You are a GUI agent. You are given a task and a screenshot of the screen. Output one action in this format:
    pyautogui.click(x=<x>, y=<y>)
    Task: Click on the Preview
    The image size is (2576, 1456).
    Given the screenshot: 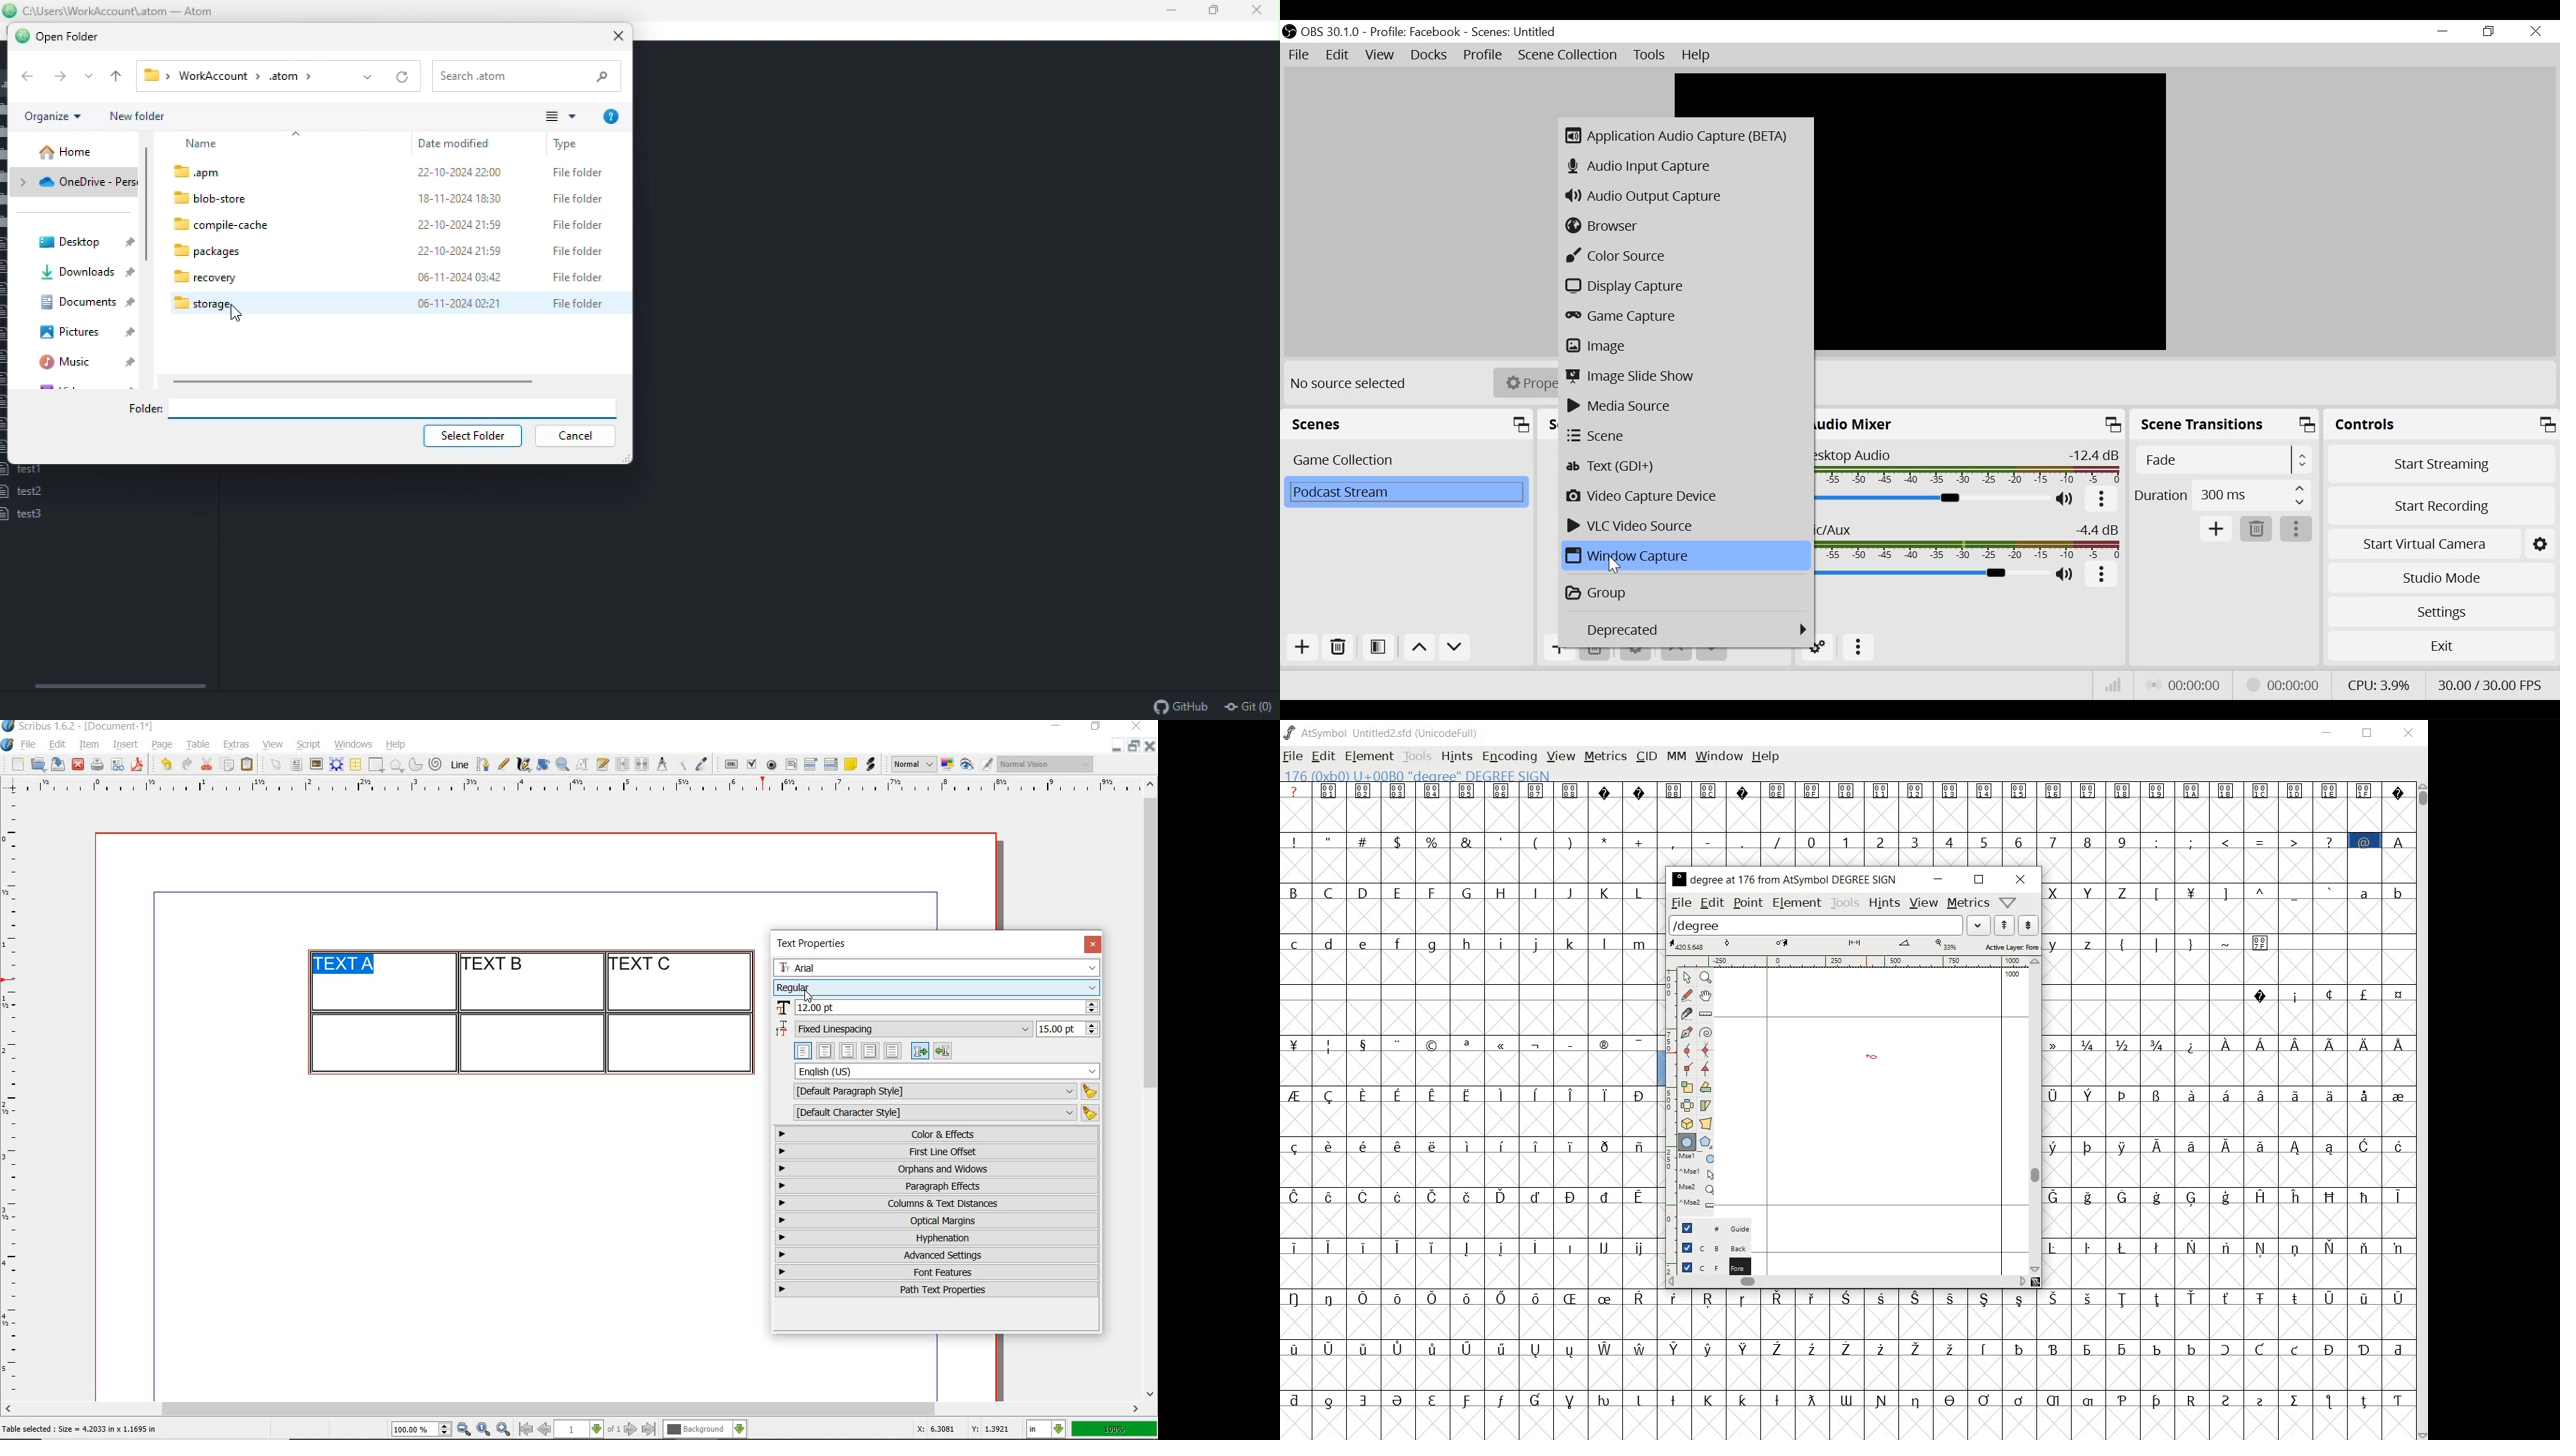 What is the action you would take?
    pyautogui.click(x=1994, y=212)
    